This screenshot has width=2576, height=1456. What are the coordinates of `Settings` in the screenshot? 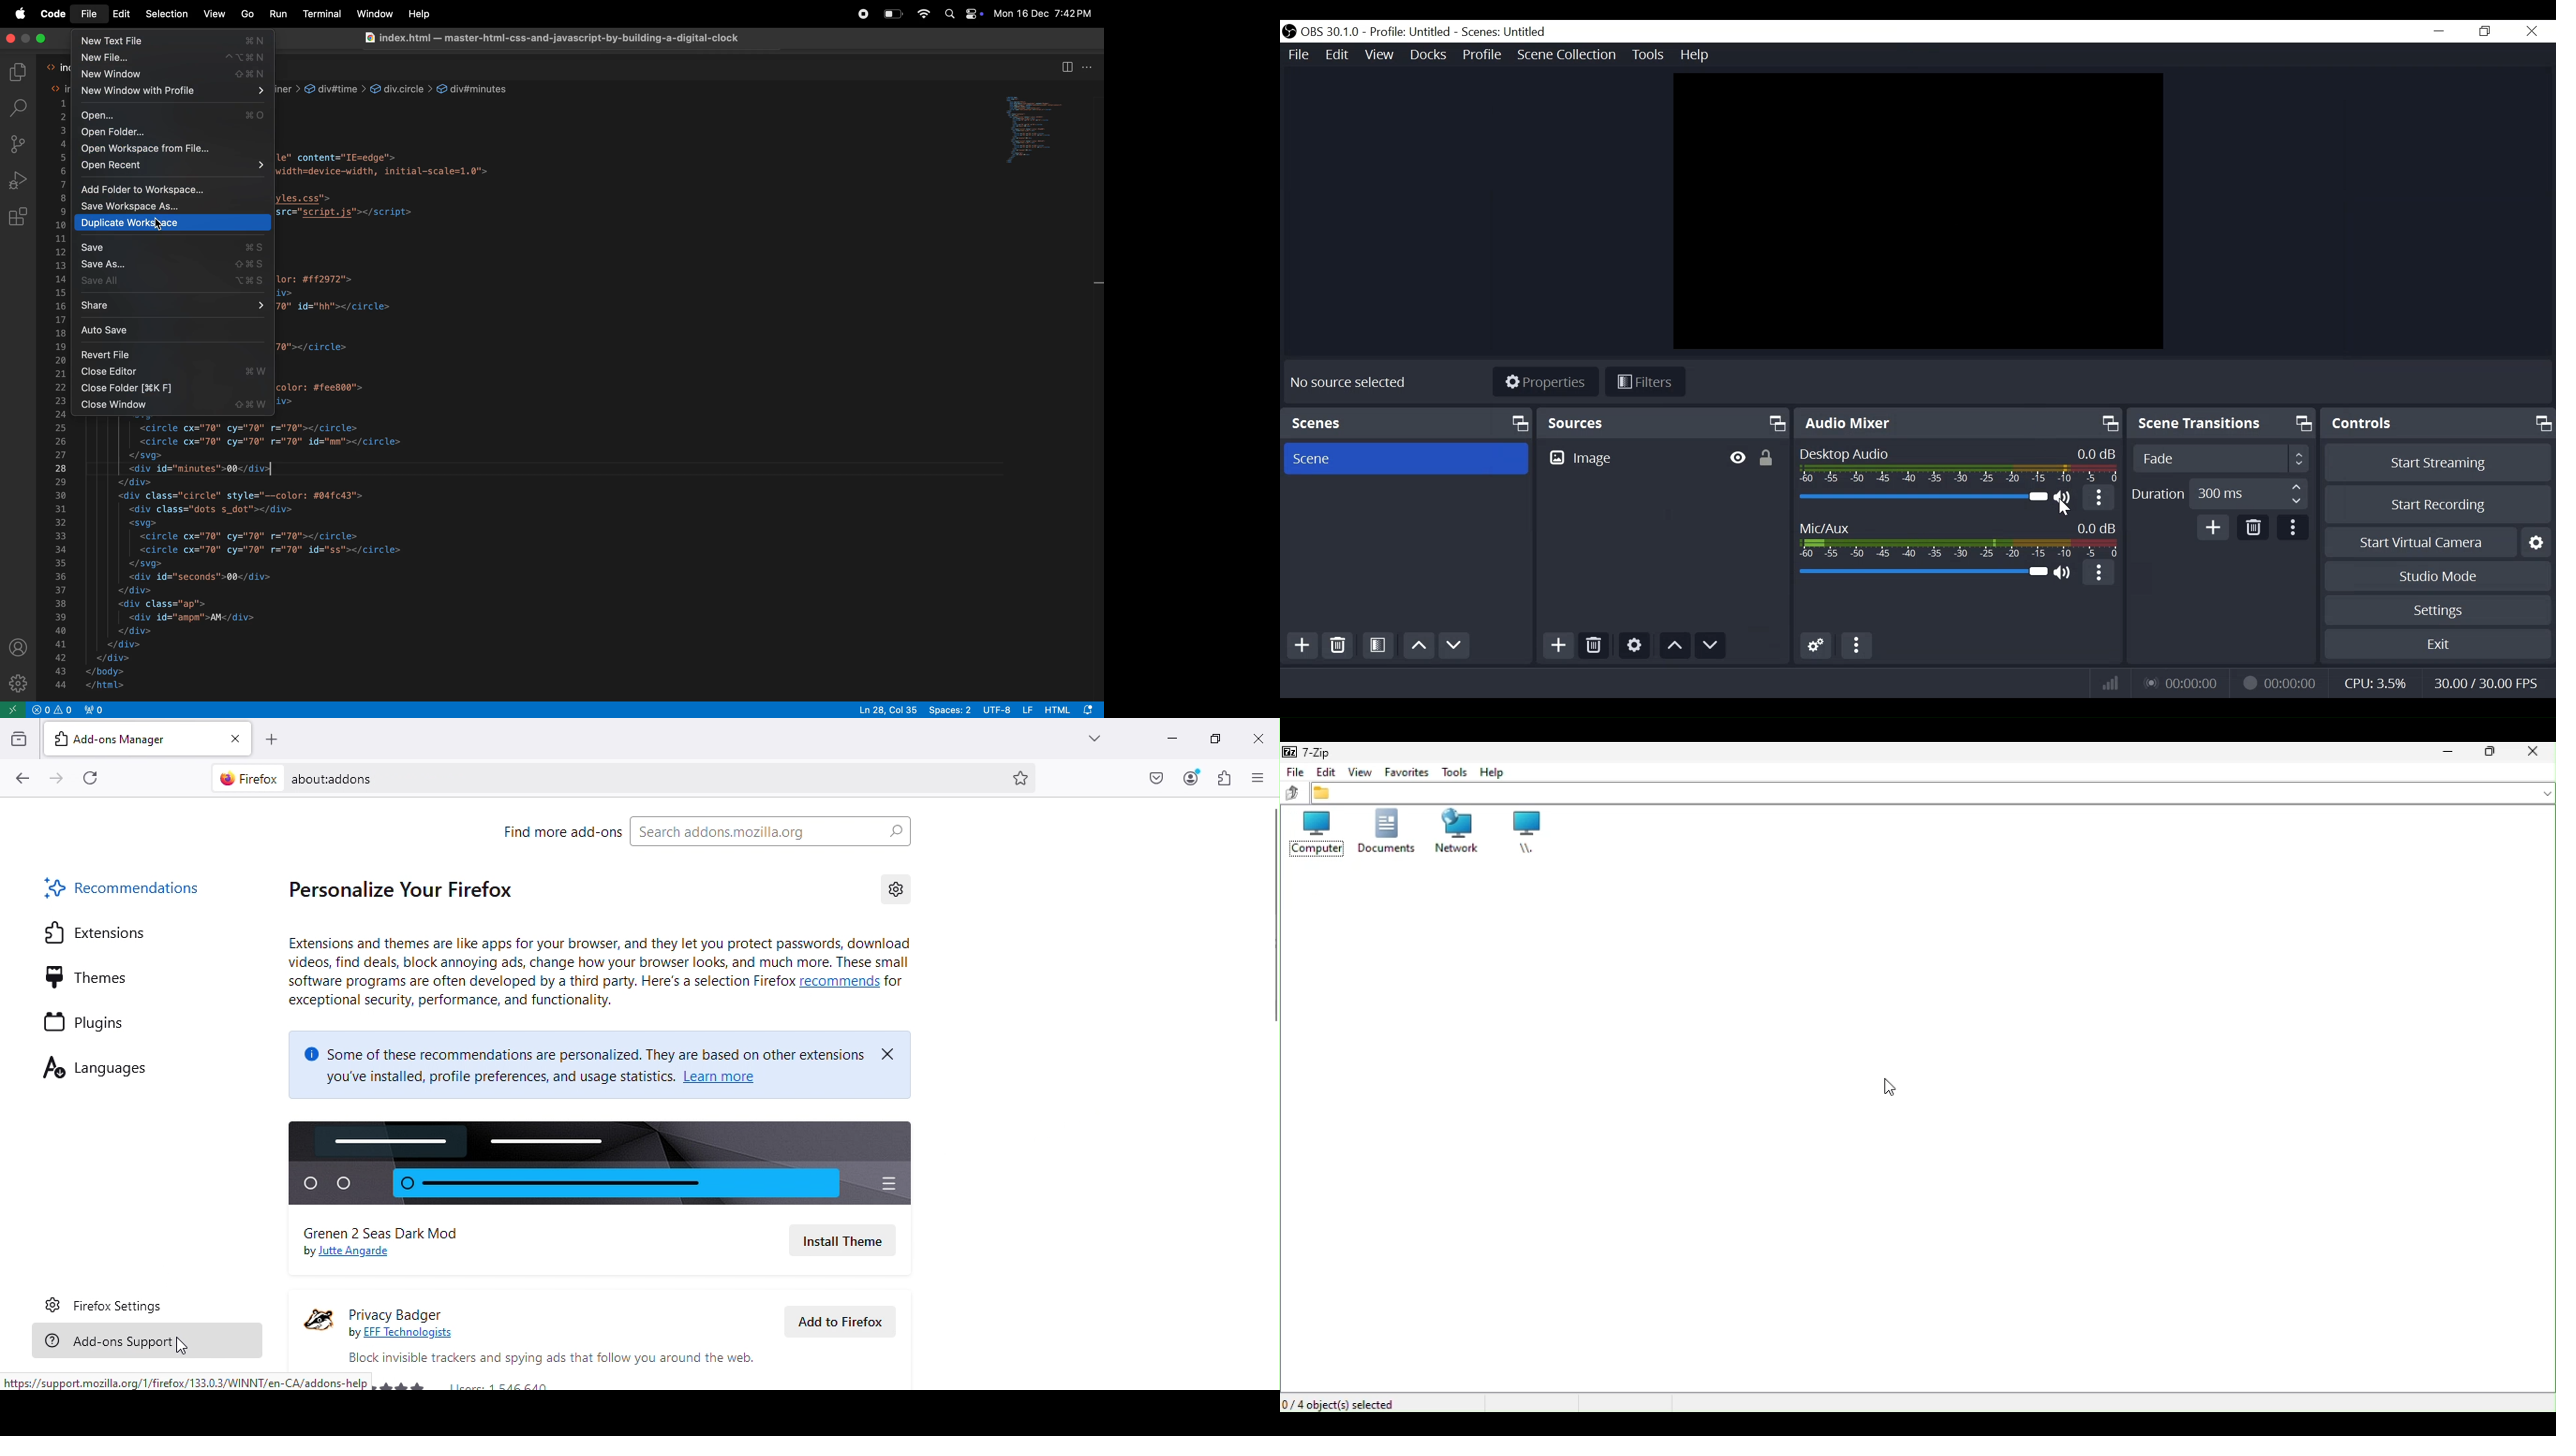 It's located at (1633, 645).